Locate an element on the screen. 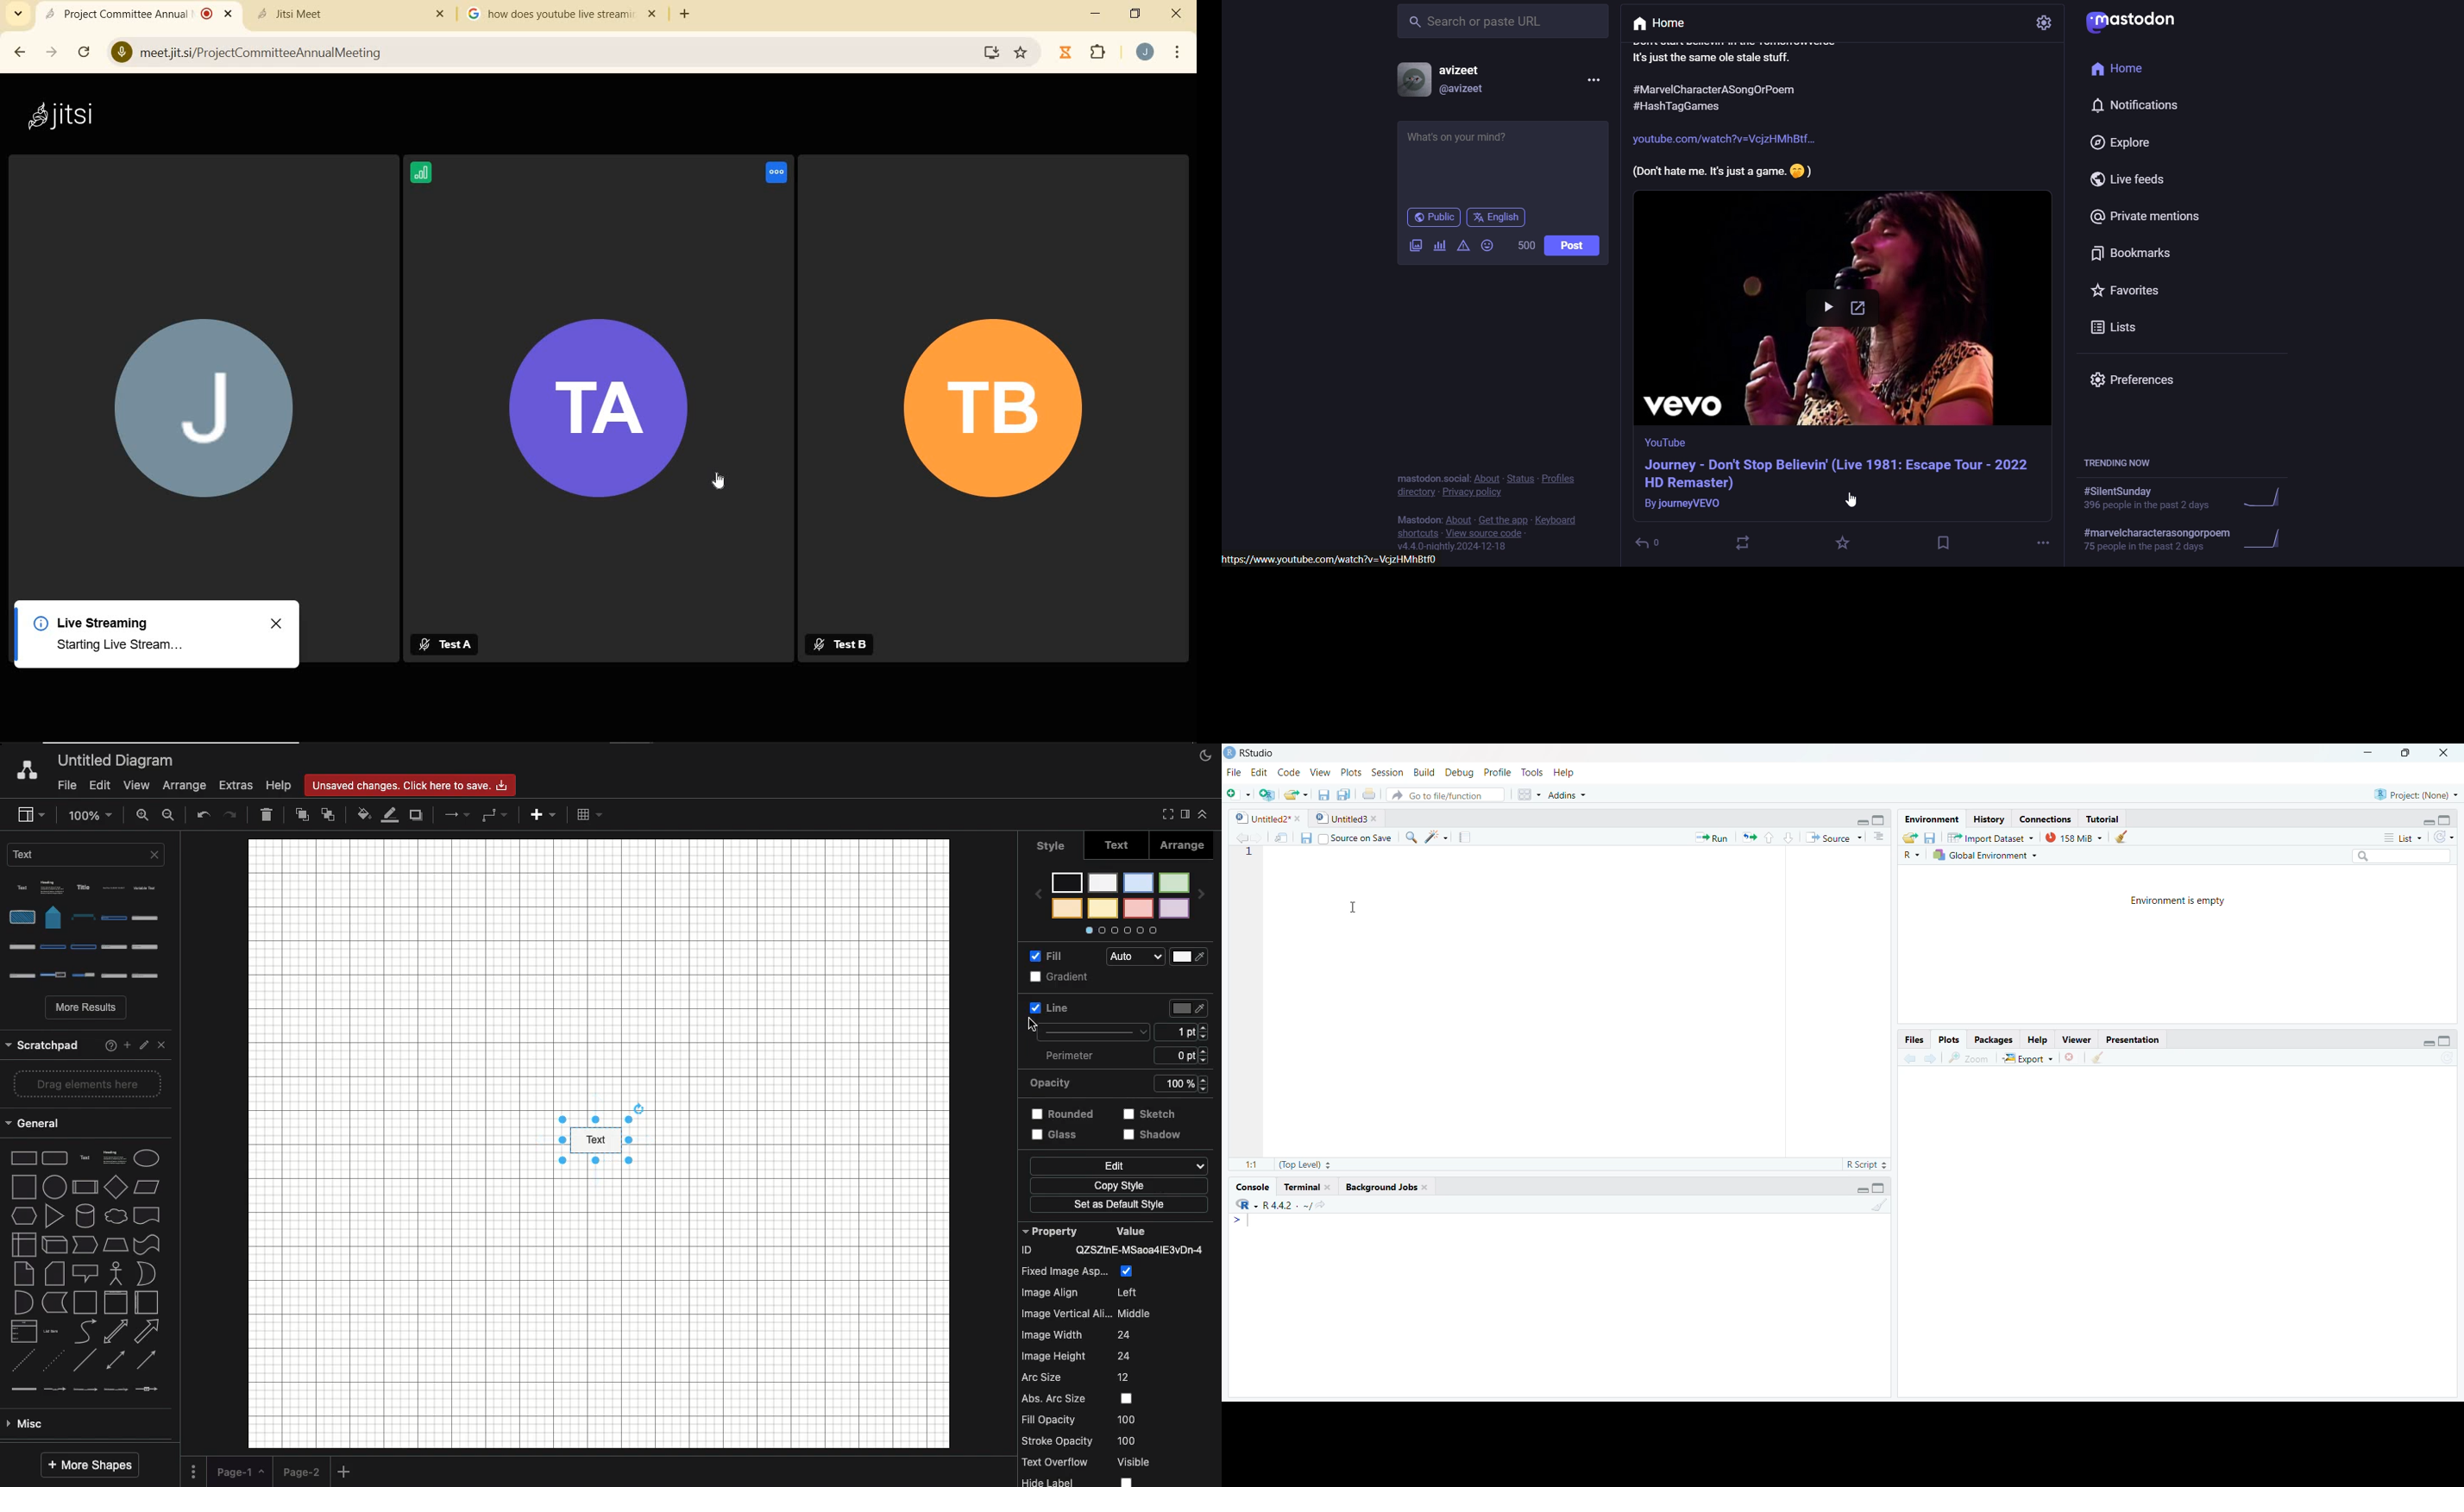  Fill color is located at coordinates (364, 816).